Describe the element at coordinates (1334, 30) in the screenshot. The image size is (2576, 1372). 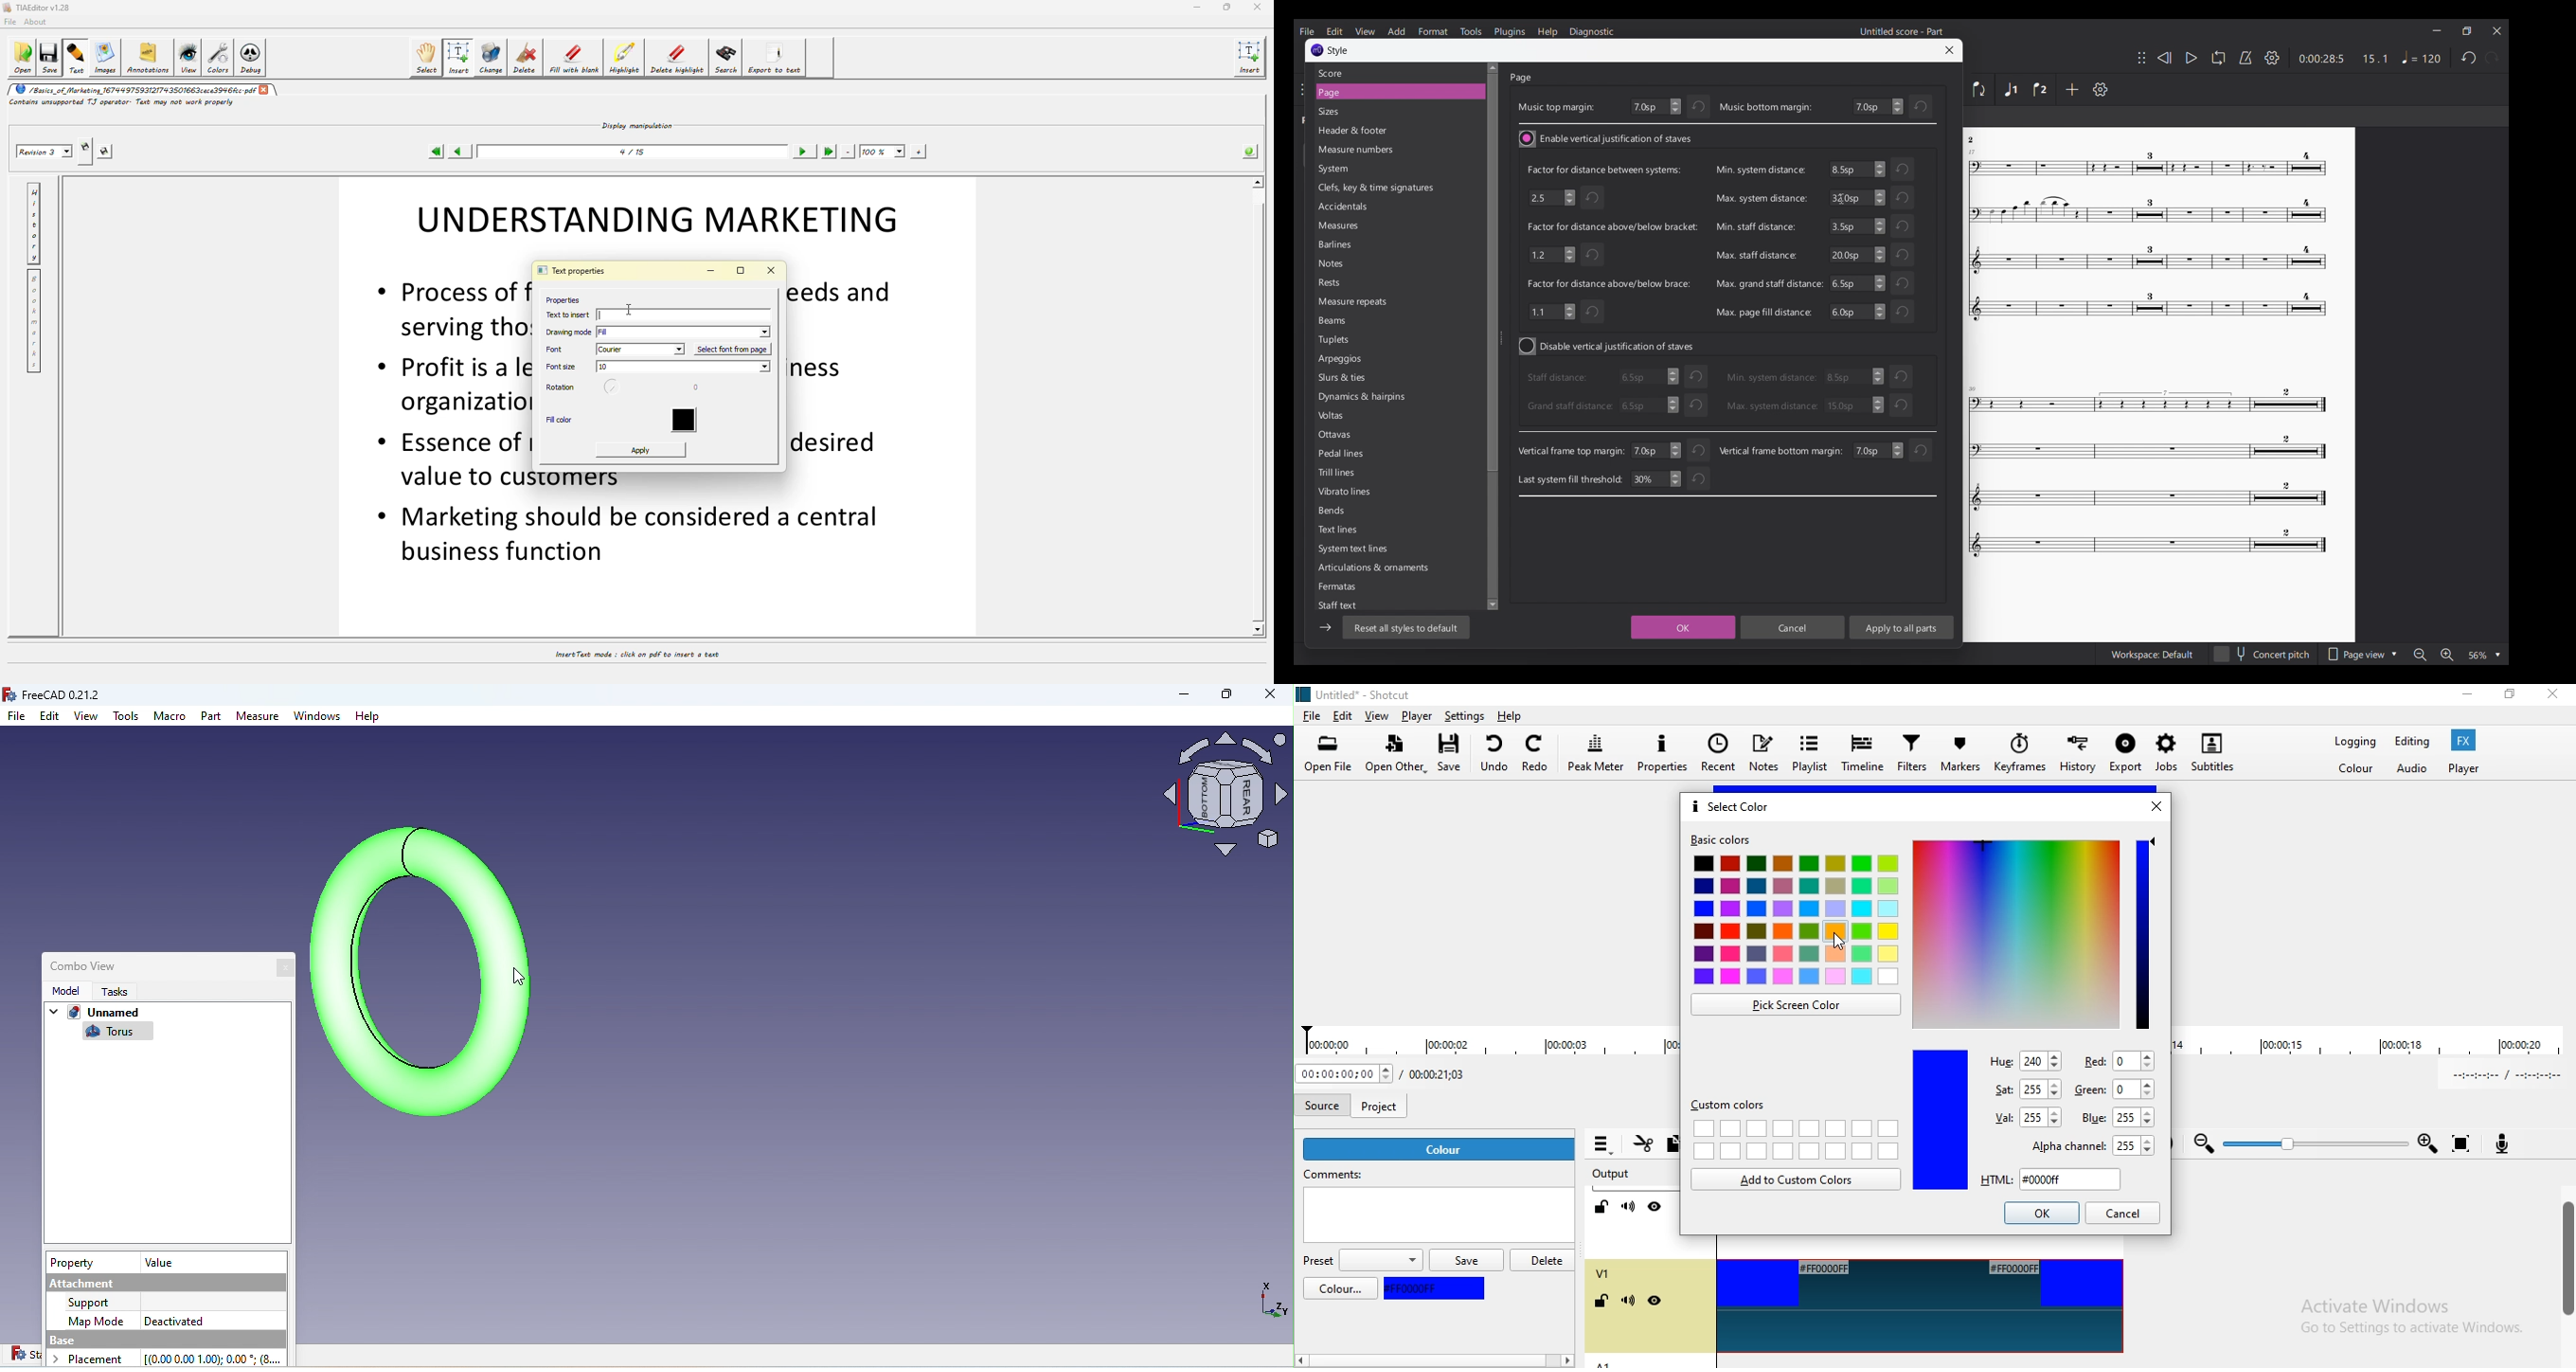
I see `Edit menu` at that location.